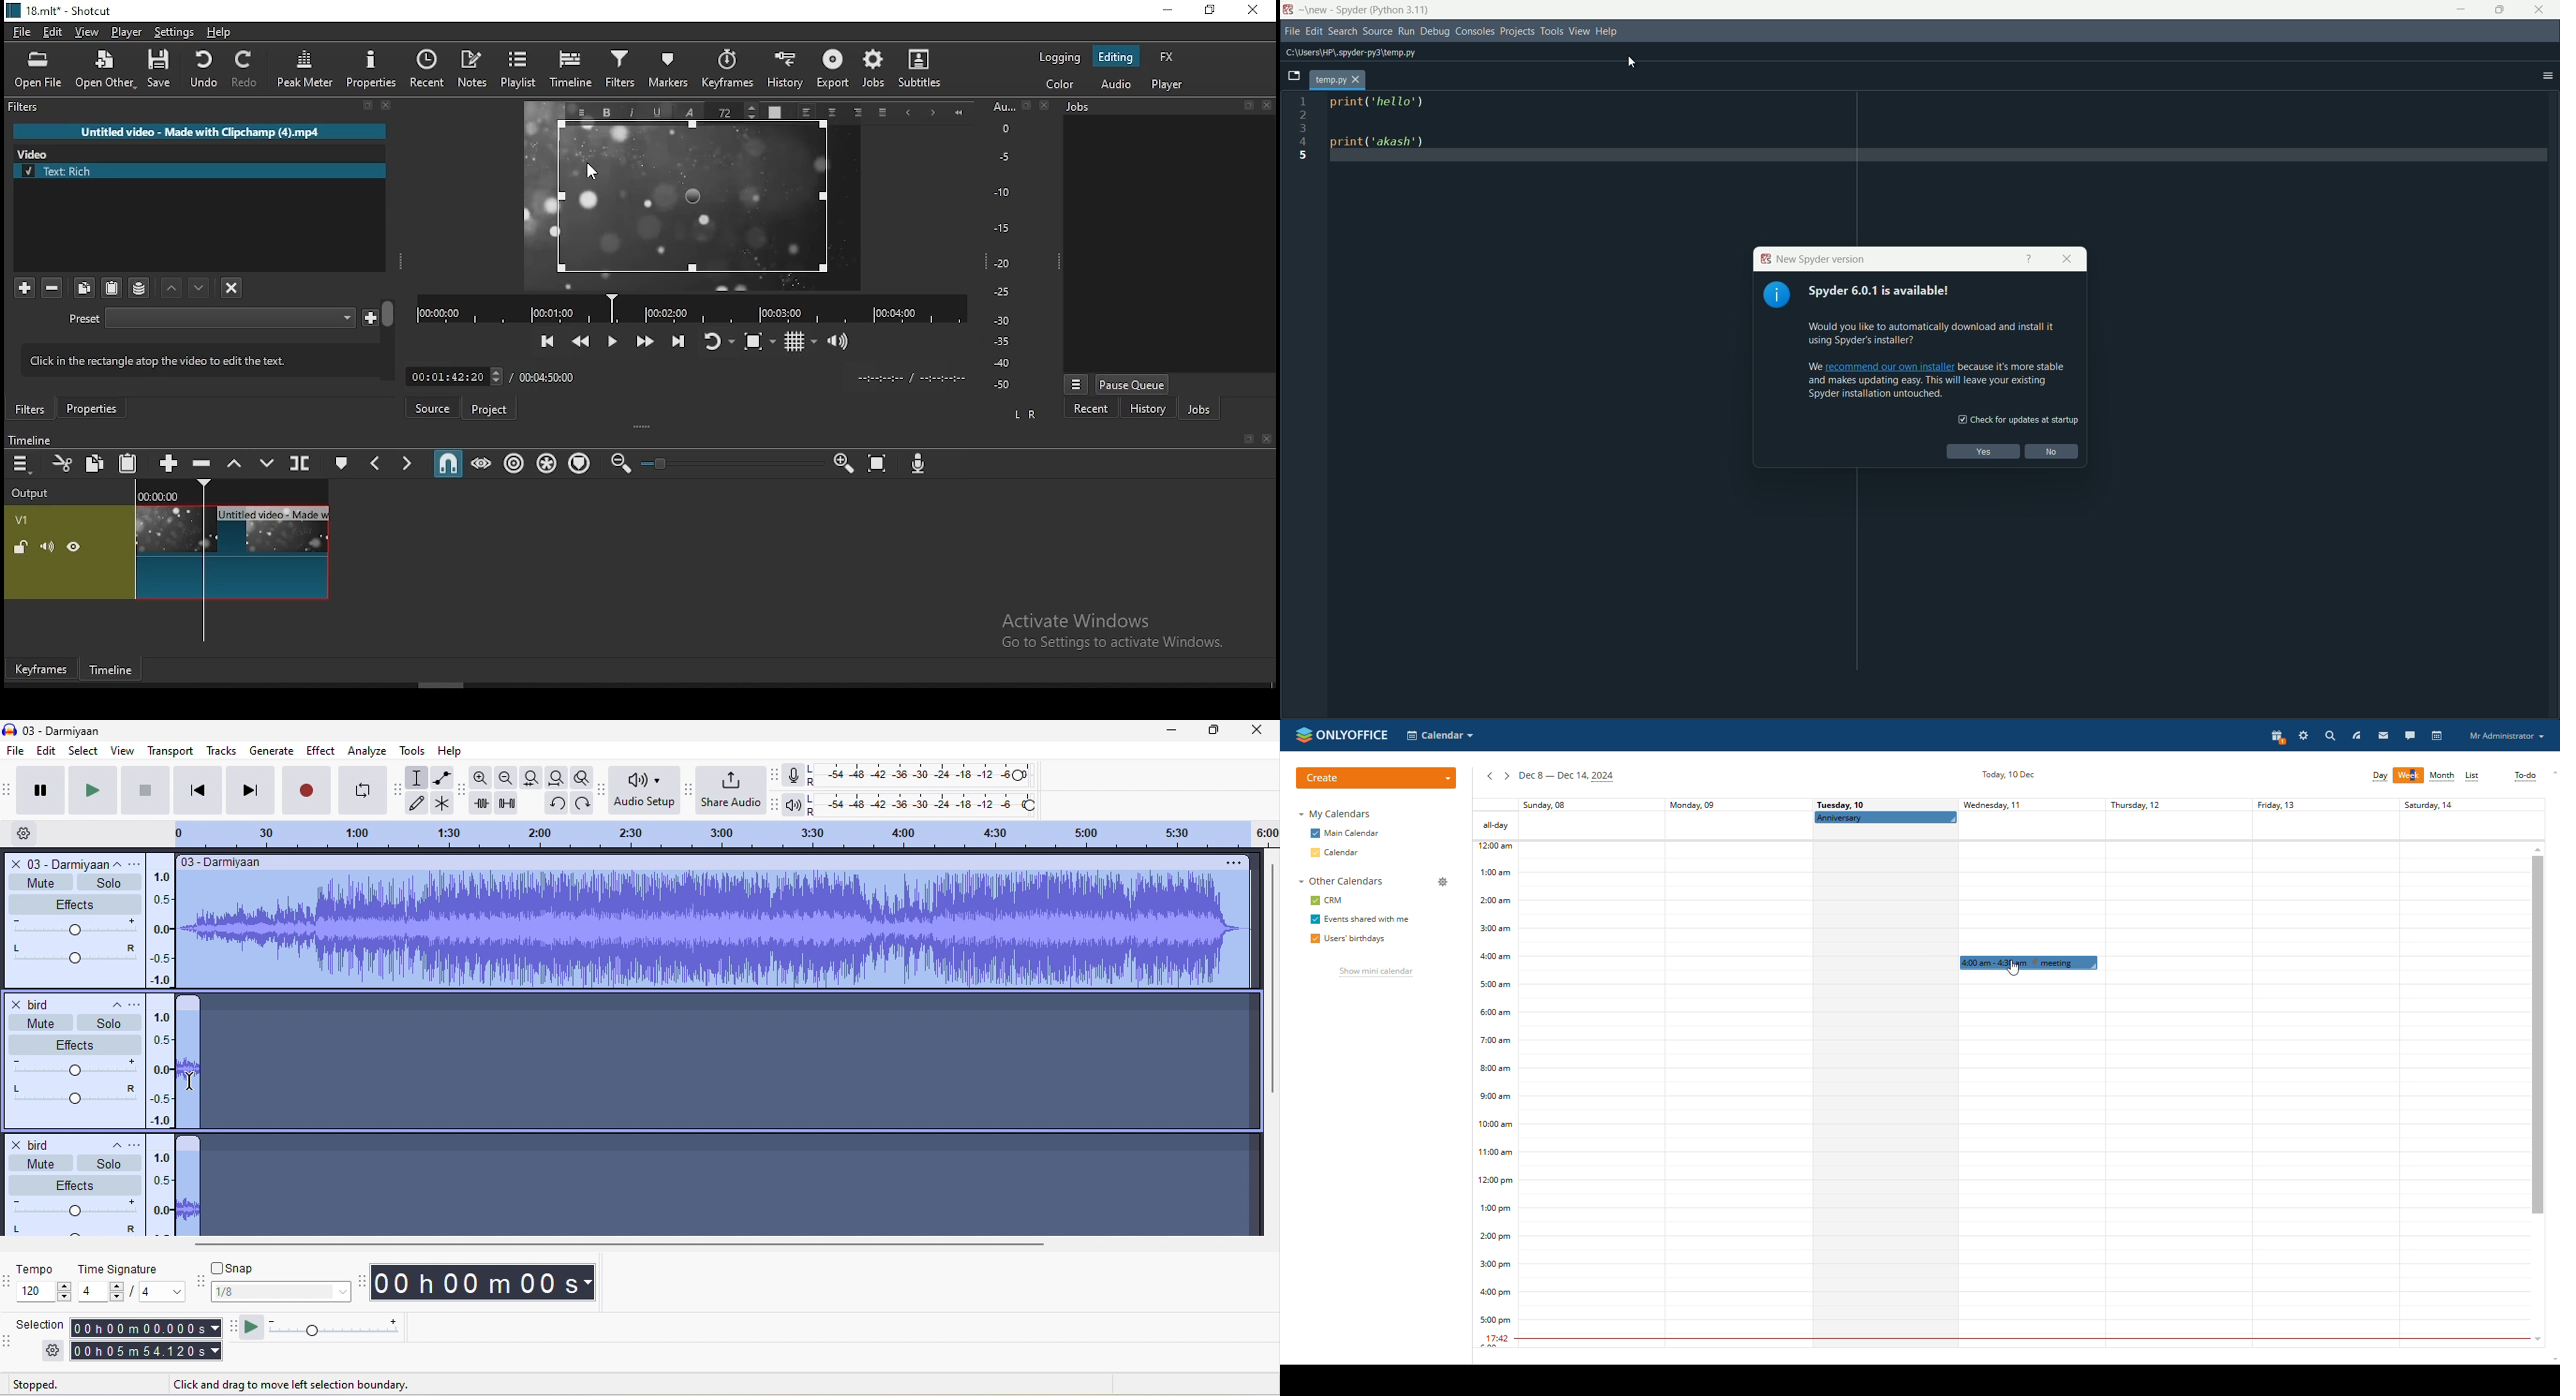  I want to click on 1/8, so click(280, 1293).